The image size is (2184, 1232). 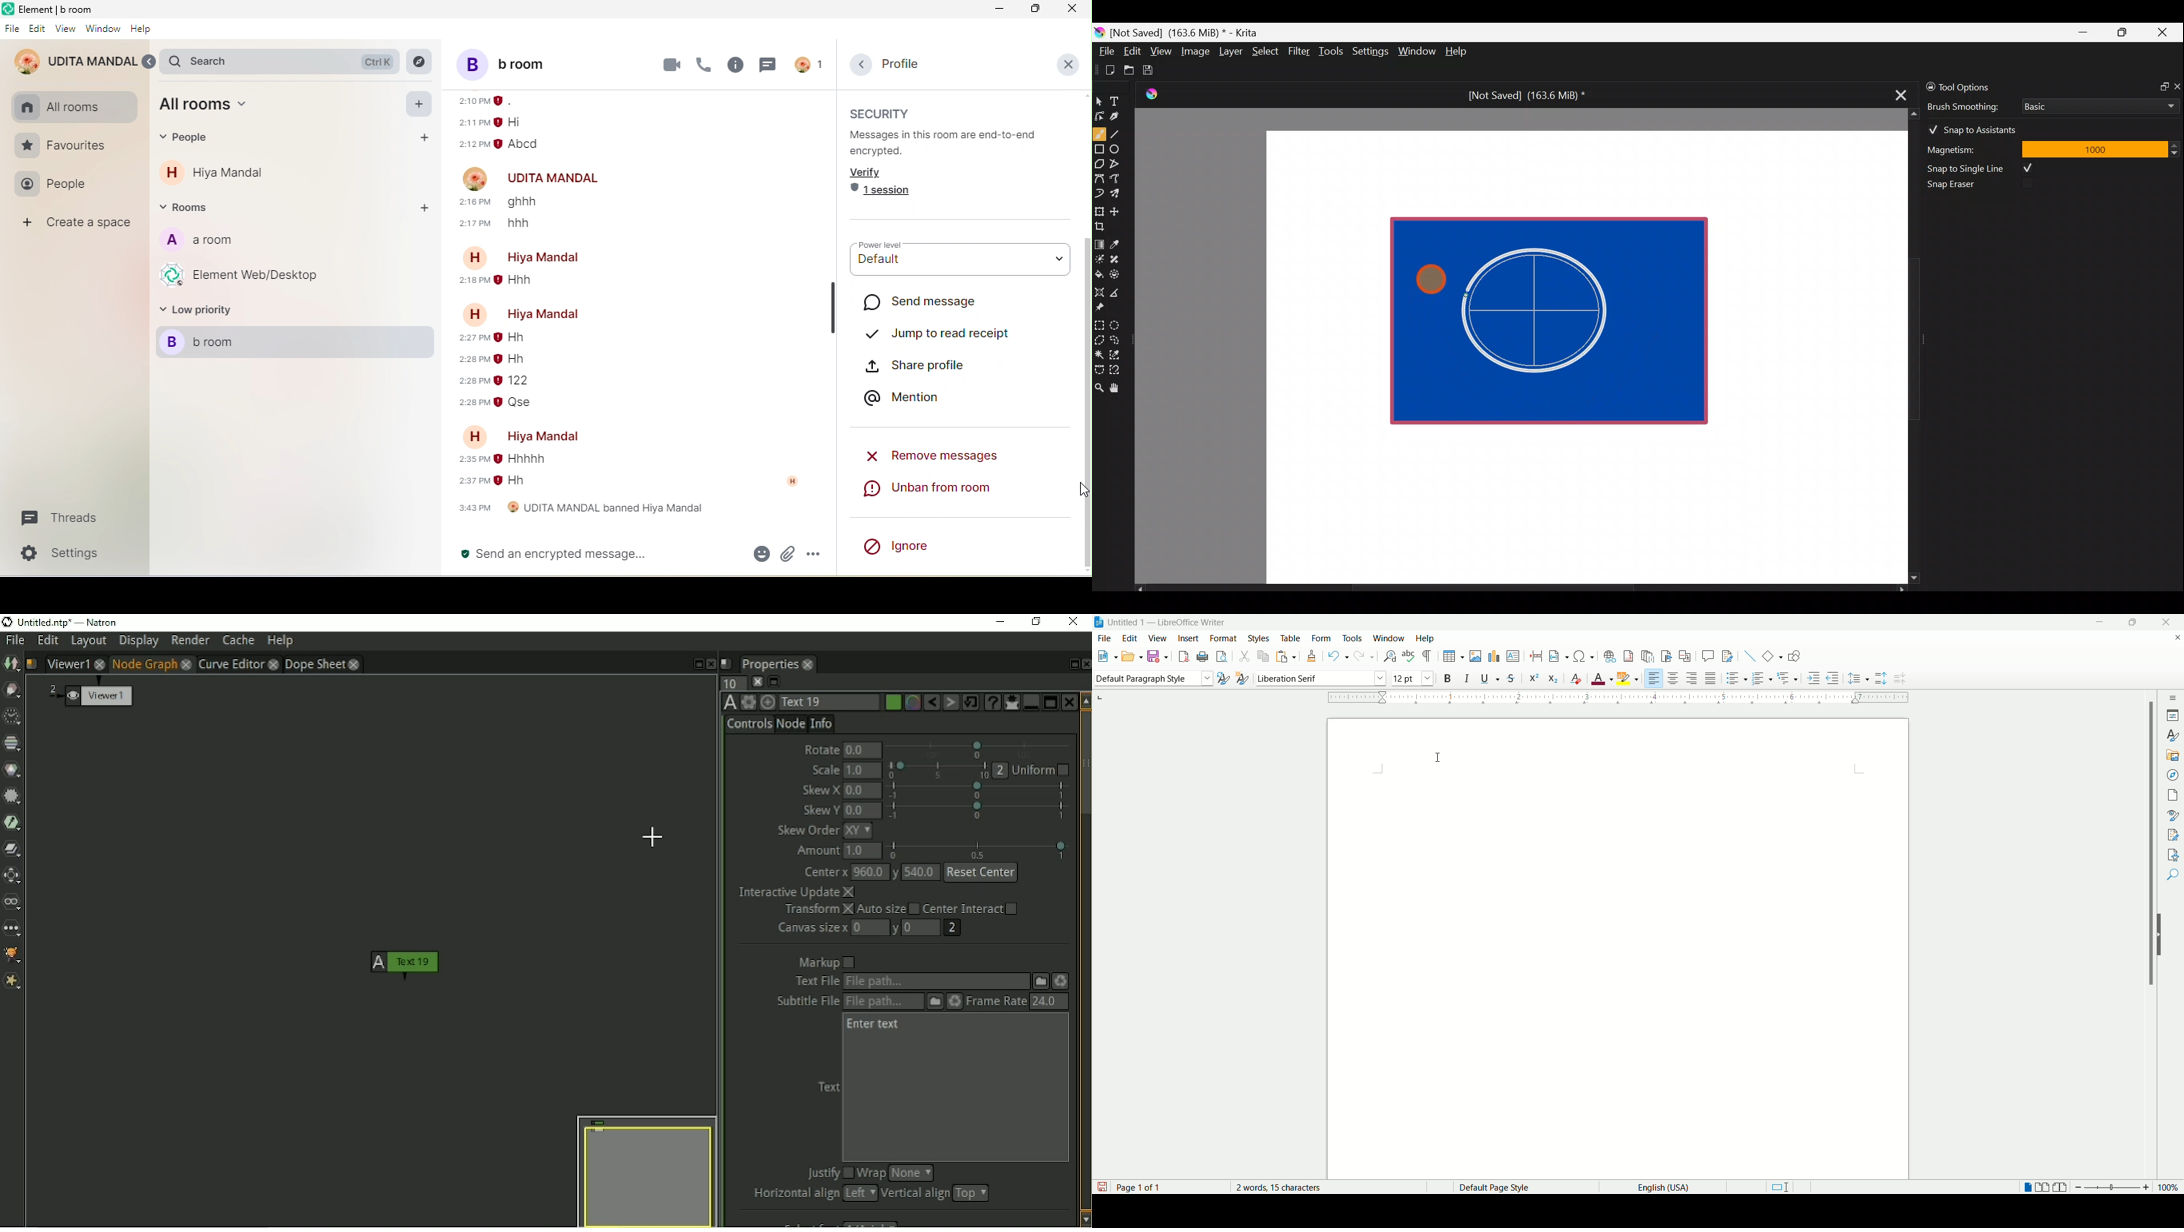 I want to click on video call, so click(x=672, y=64).